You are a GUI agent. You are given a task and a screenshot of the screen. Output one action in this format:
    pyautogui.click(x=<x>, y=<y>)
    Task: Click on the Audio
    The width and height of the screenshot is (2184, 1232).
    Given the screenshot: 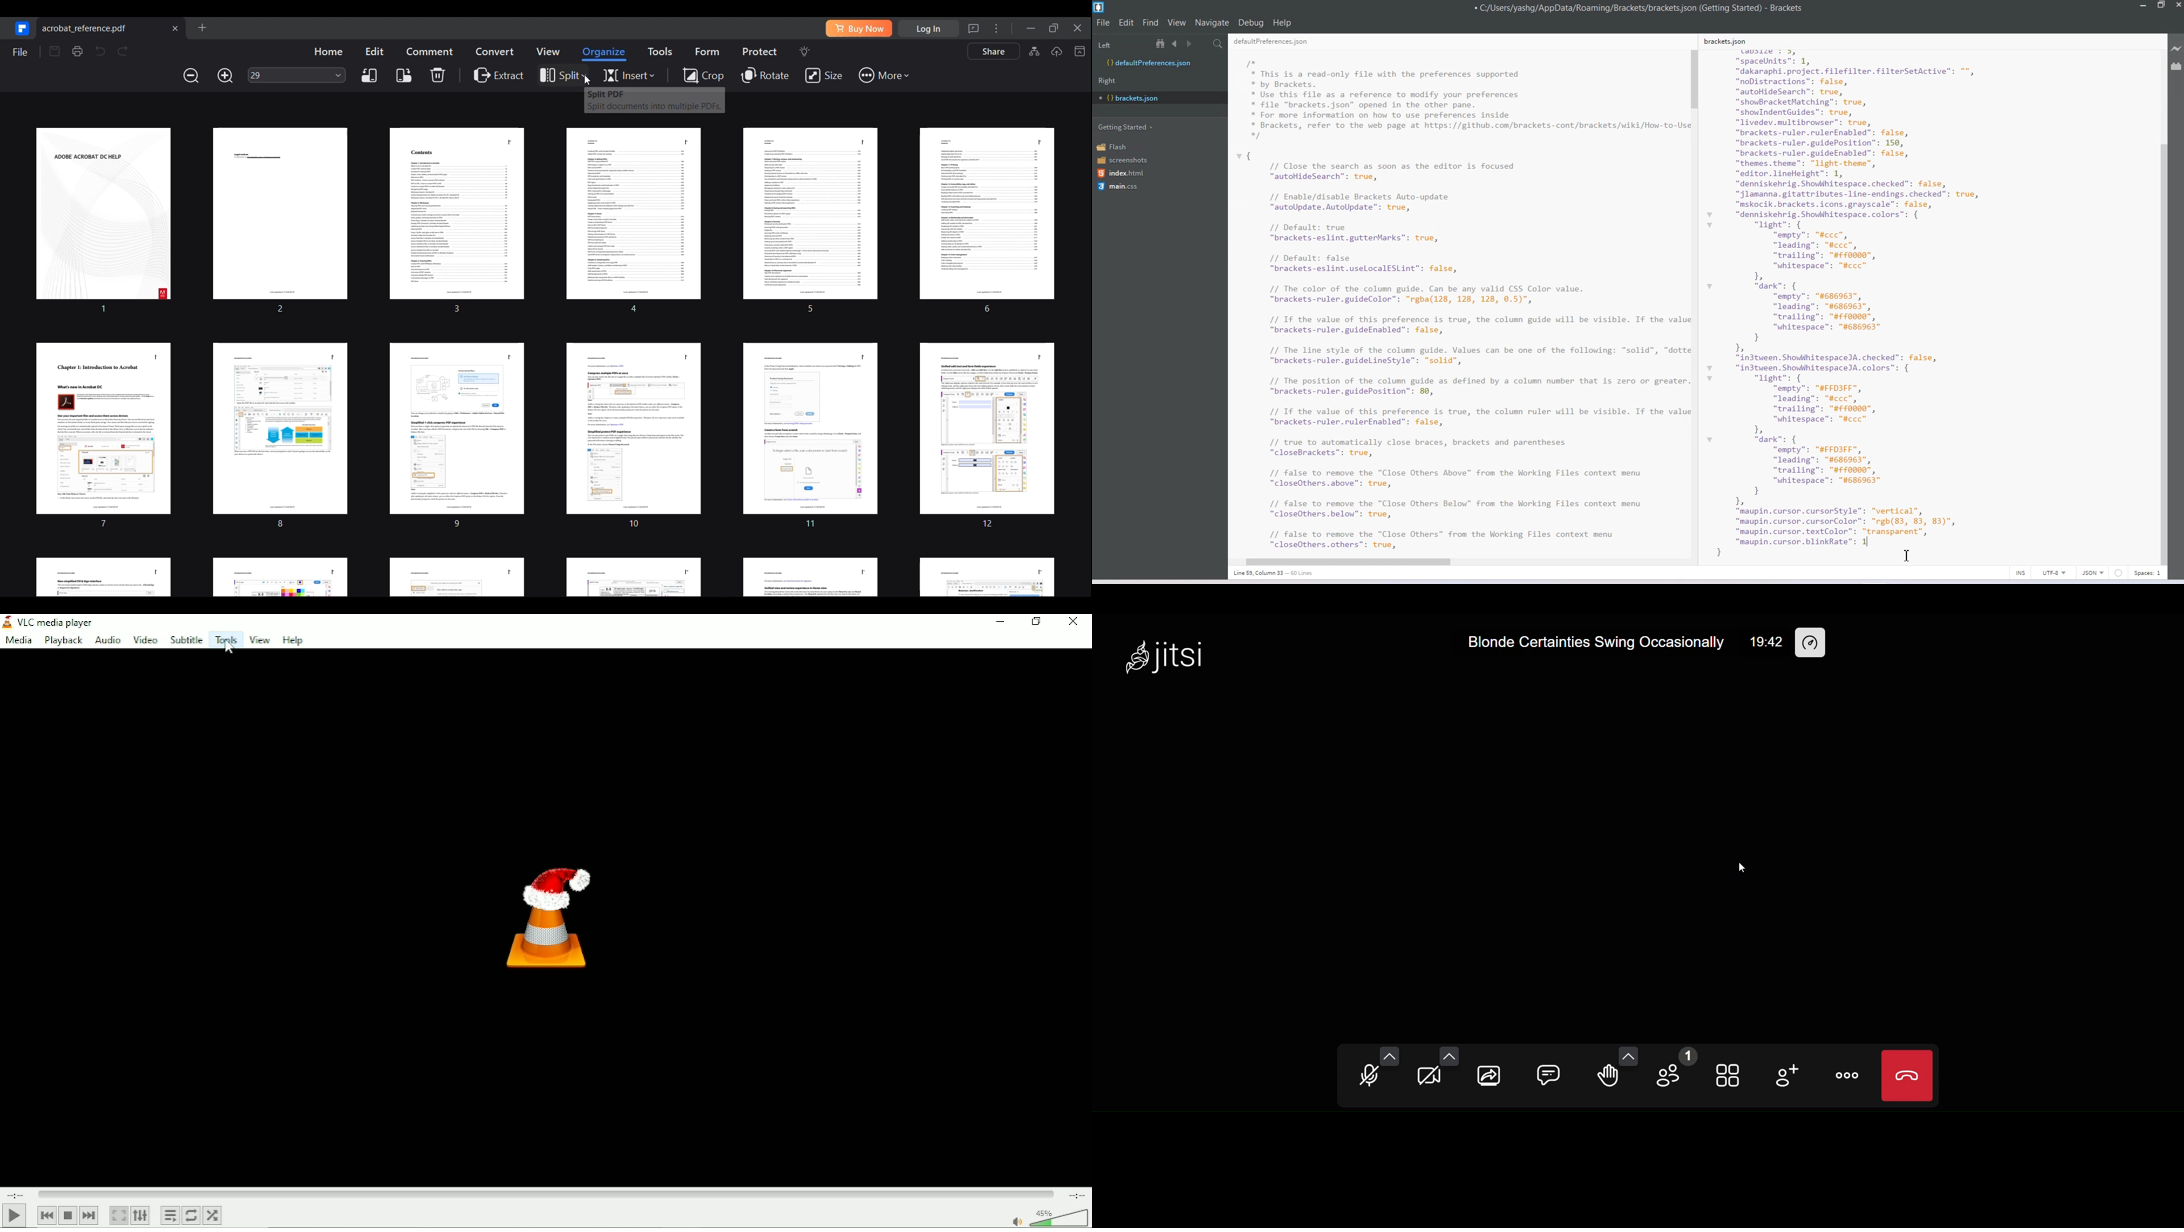 What is the action you would take?
    pyautogui.click(x=106, y=640)
    